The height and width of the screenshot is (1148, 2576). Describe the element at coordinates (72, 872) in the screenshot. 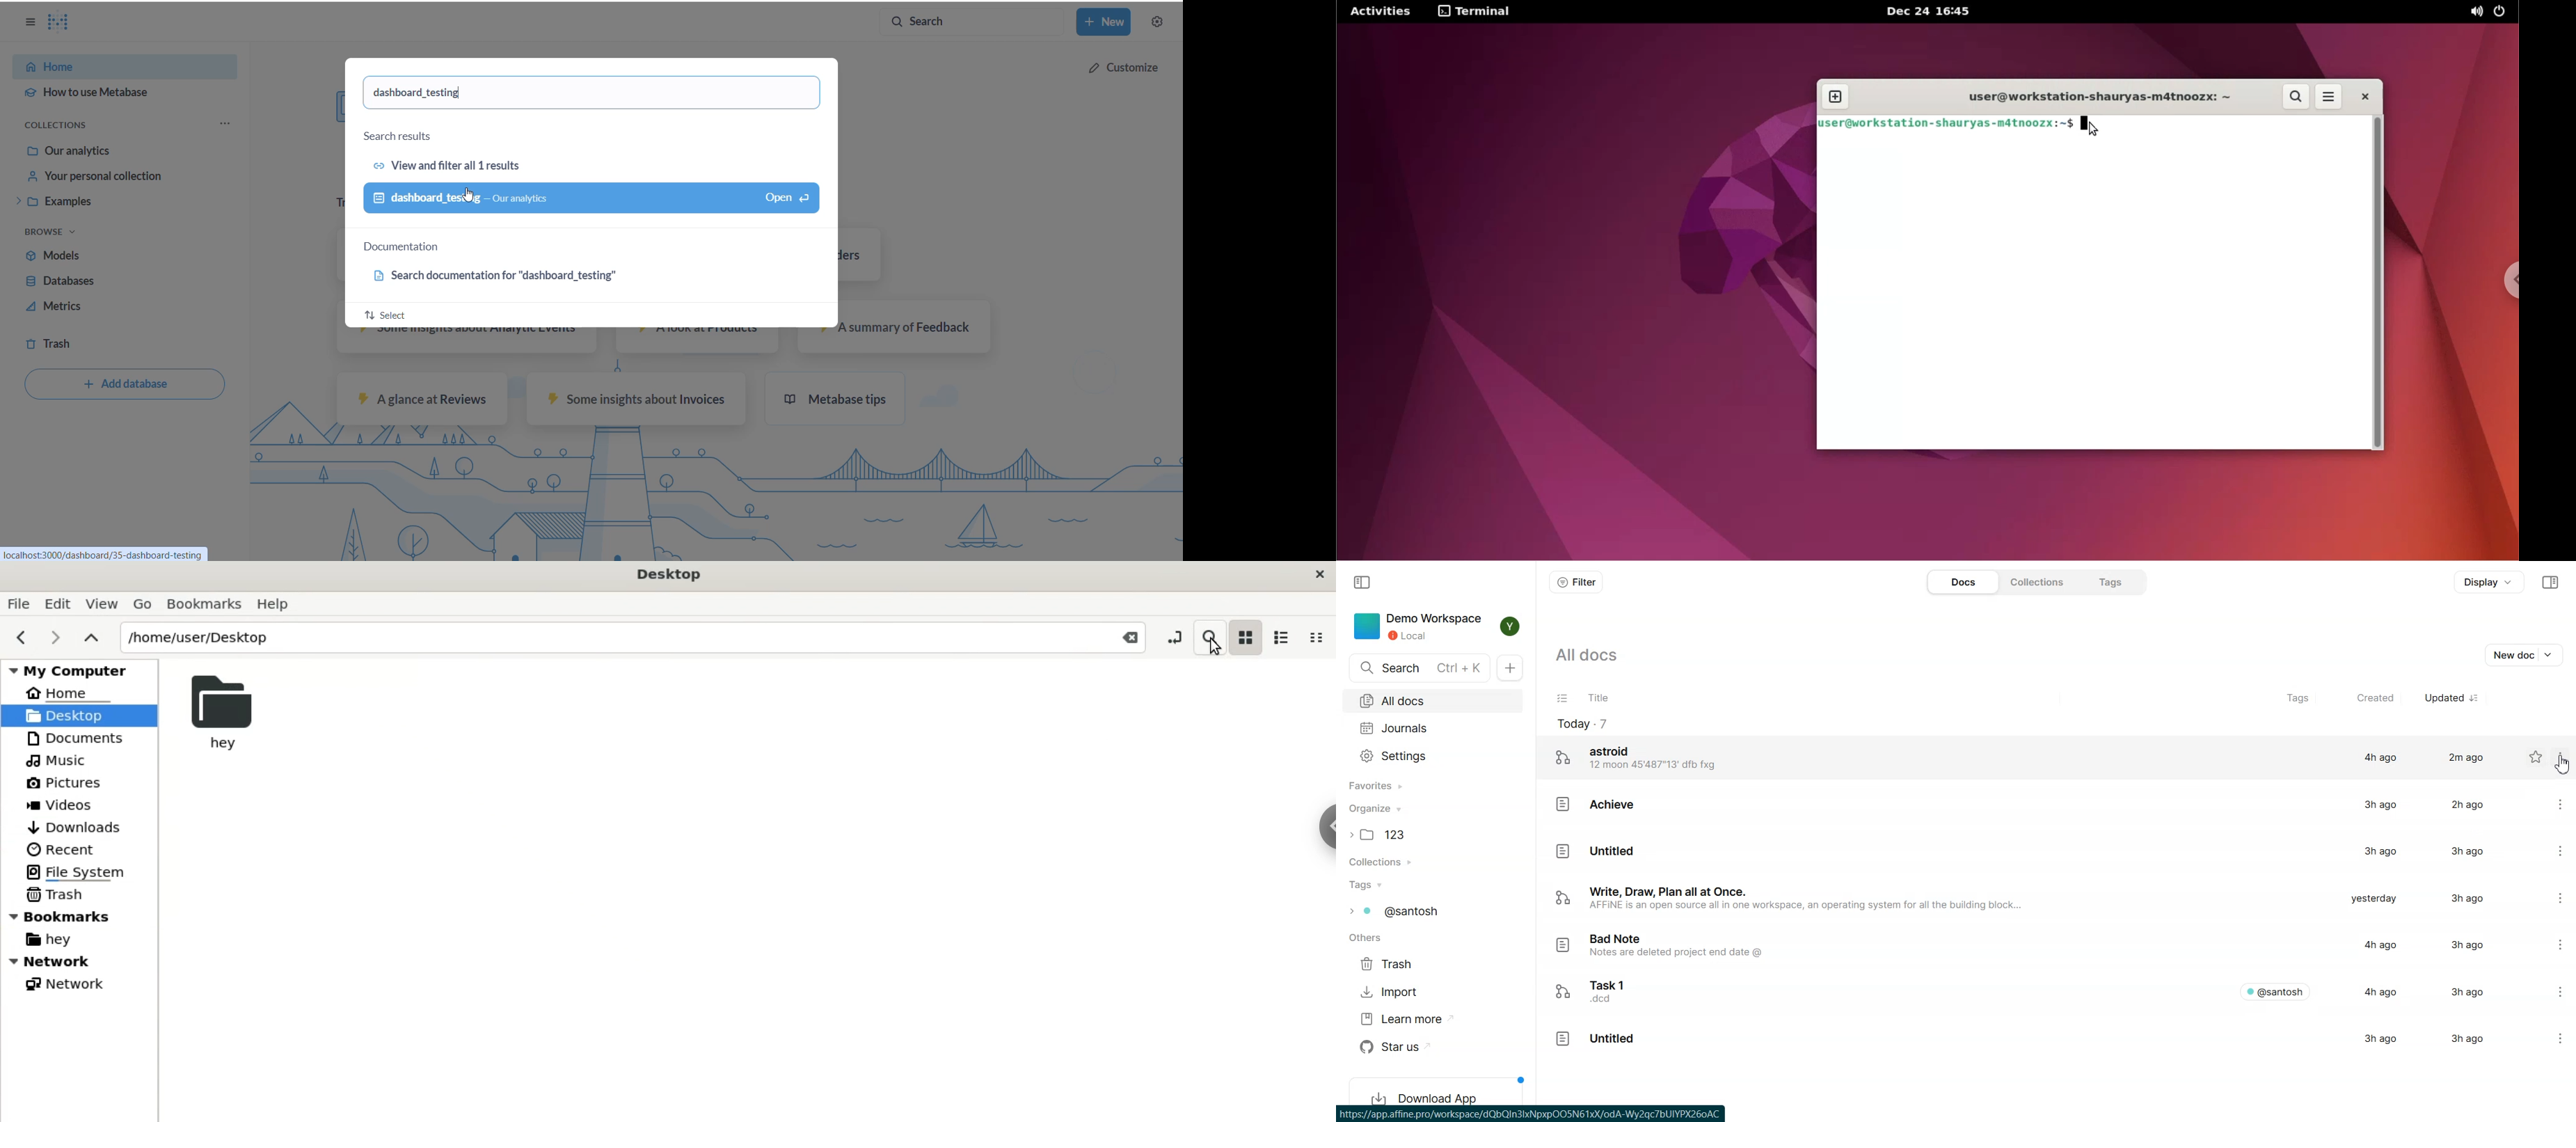

I see `File System` at that location.